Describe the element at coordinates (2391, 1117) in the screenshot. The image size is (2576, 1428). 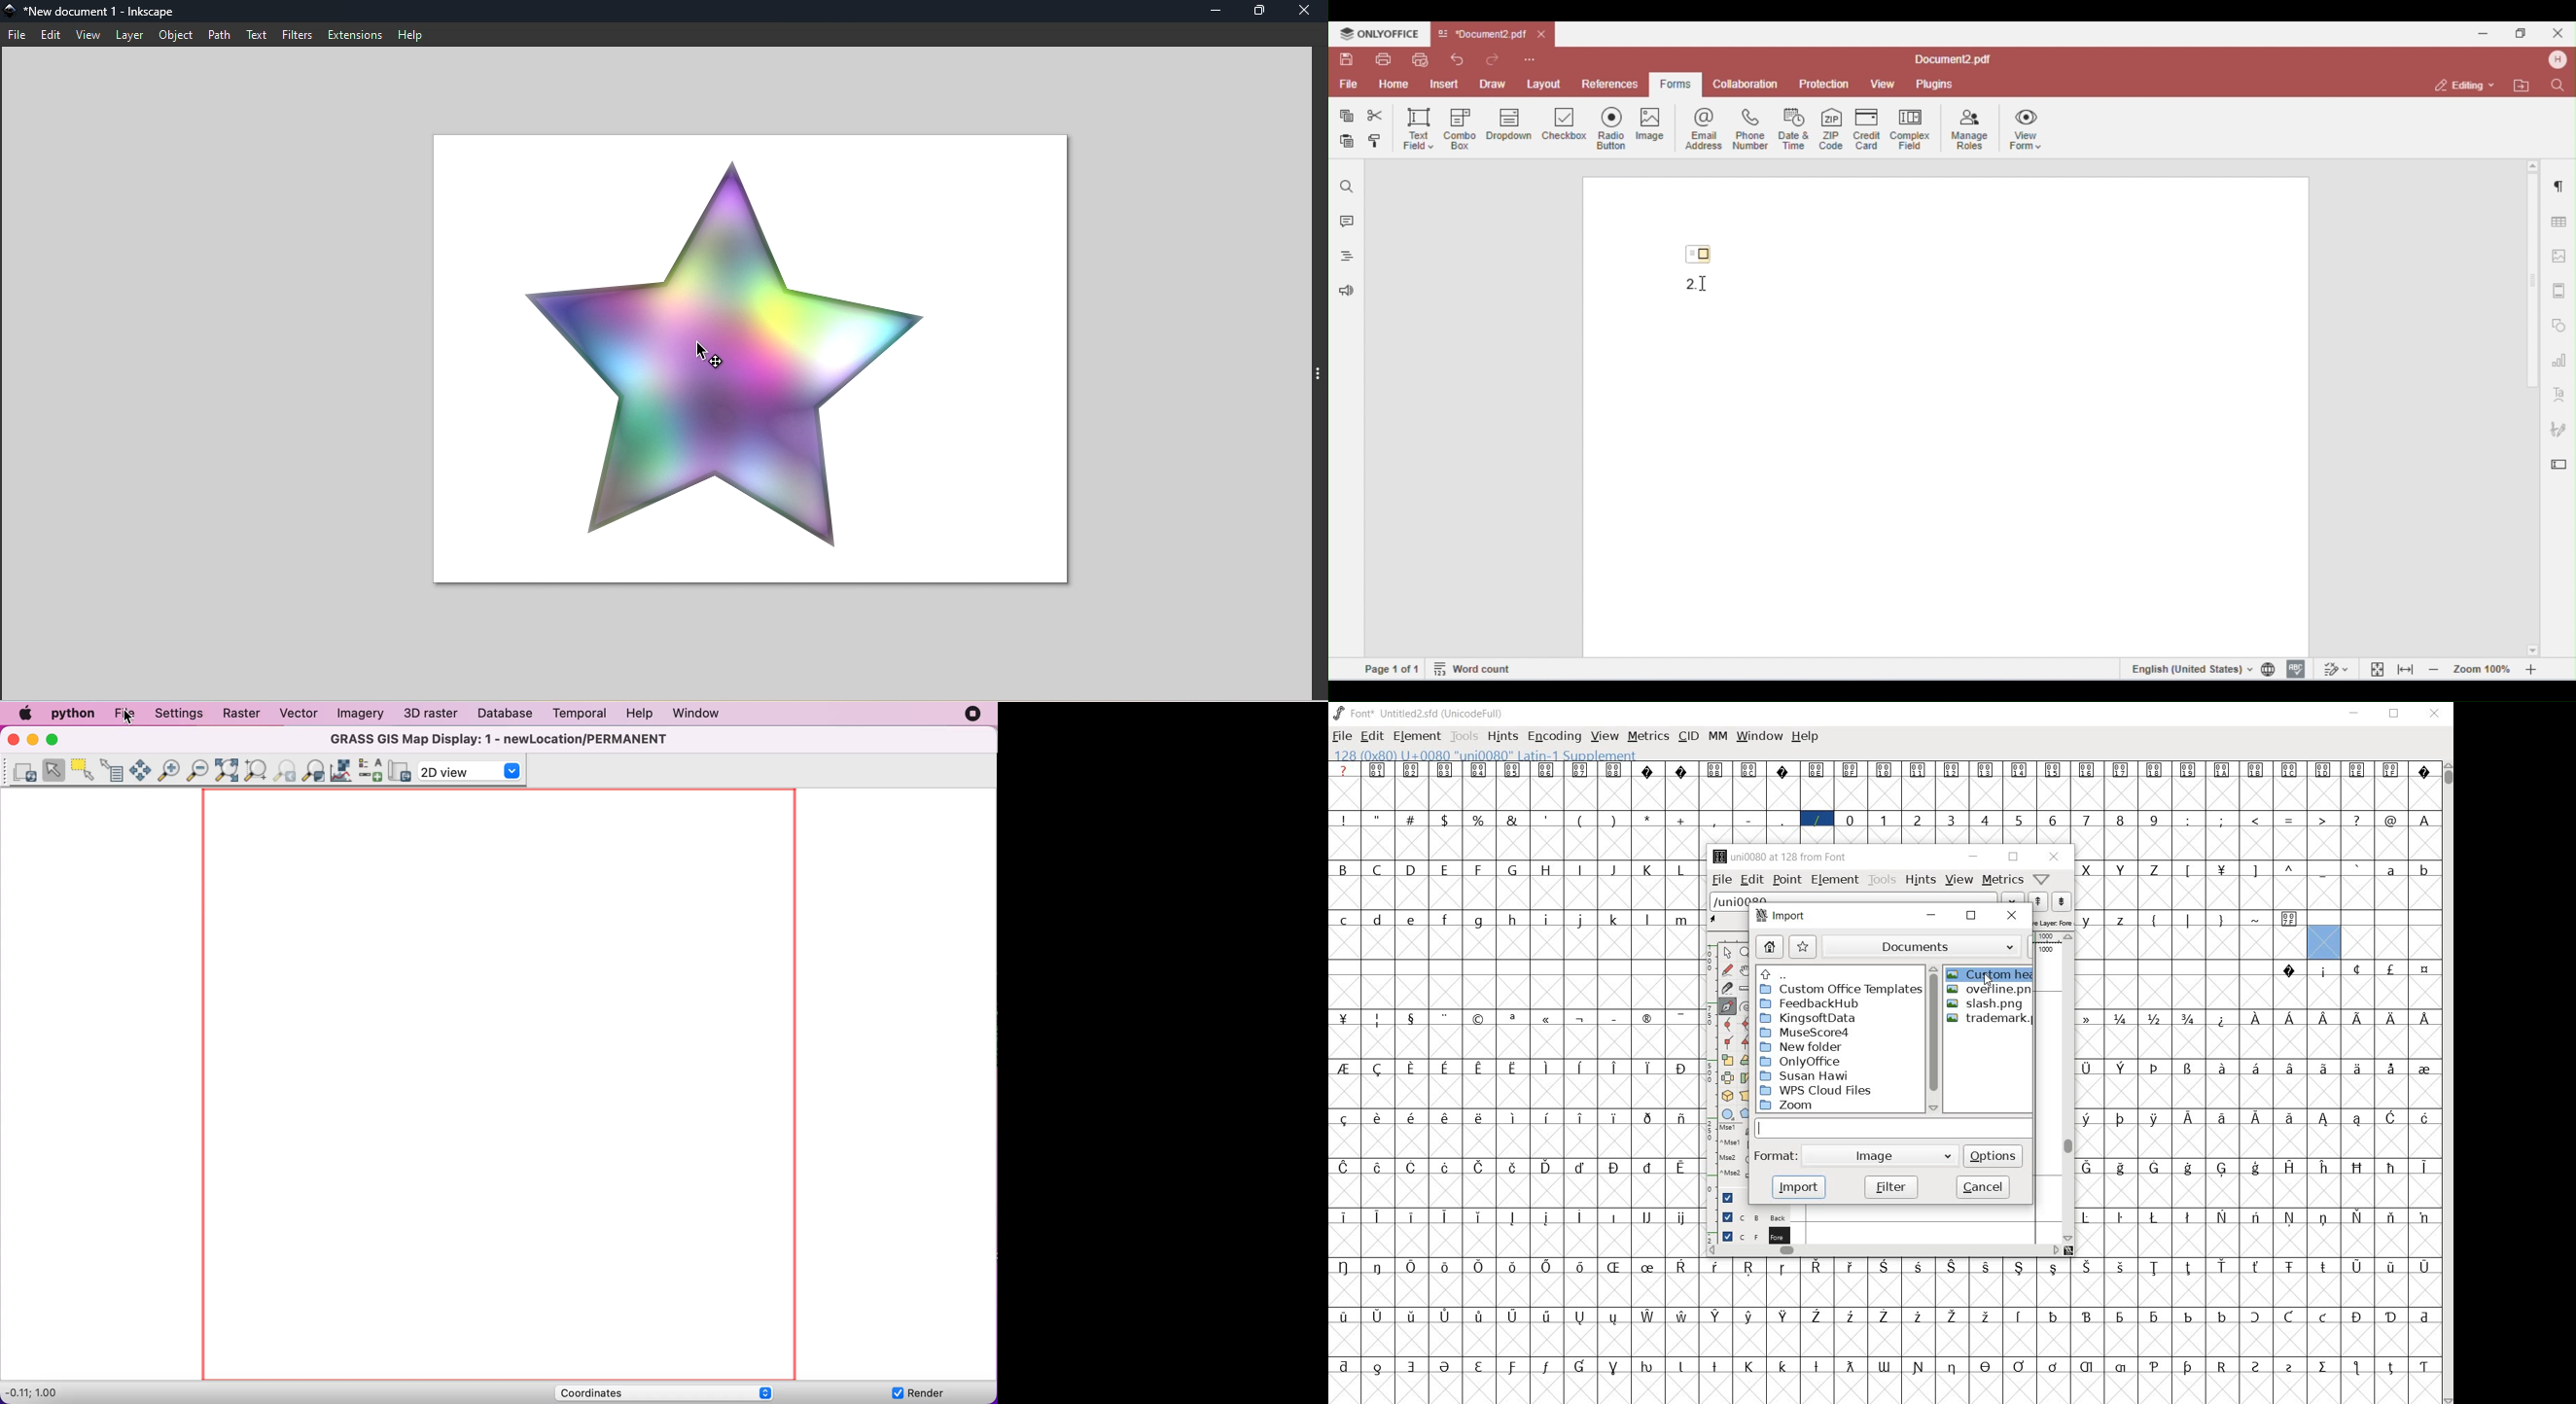
I see `glyph` at that location.